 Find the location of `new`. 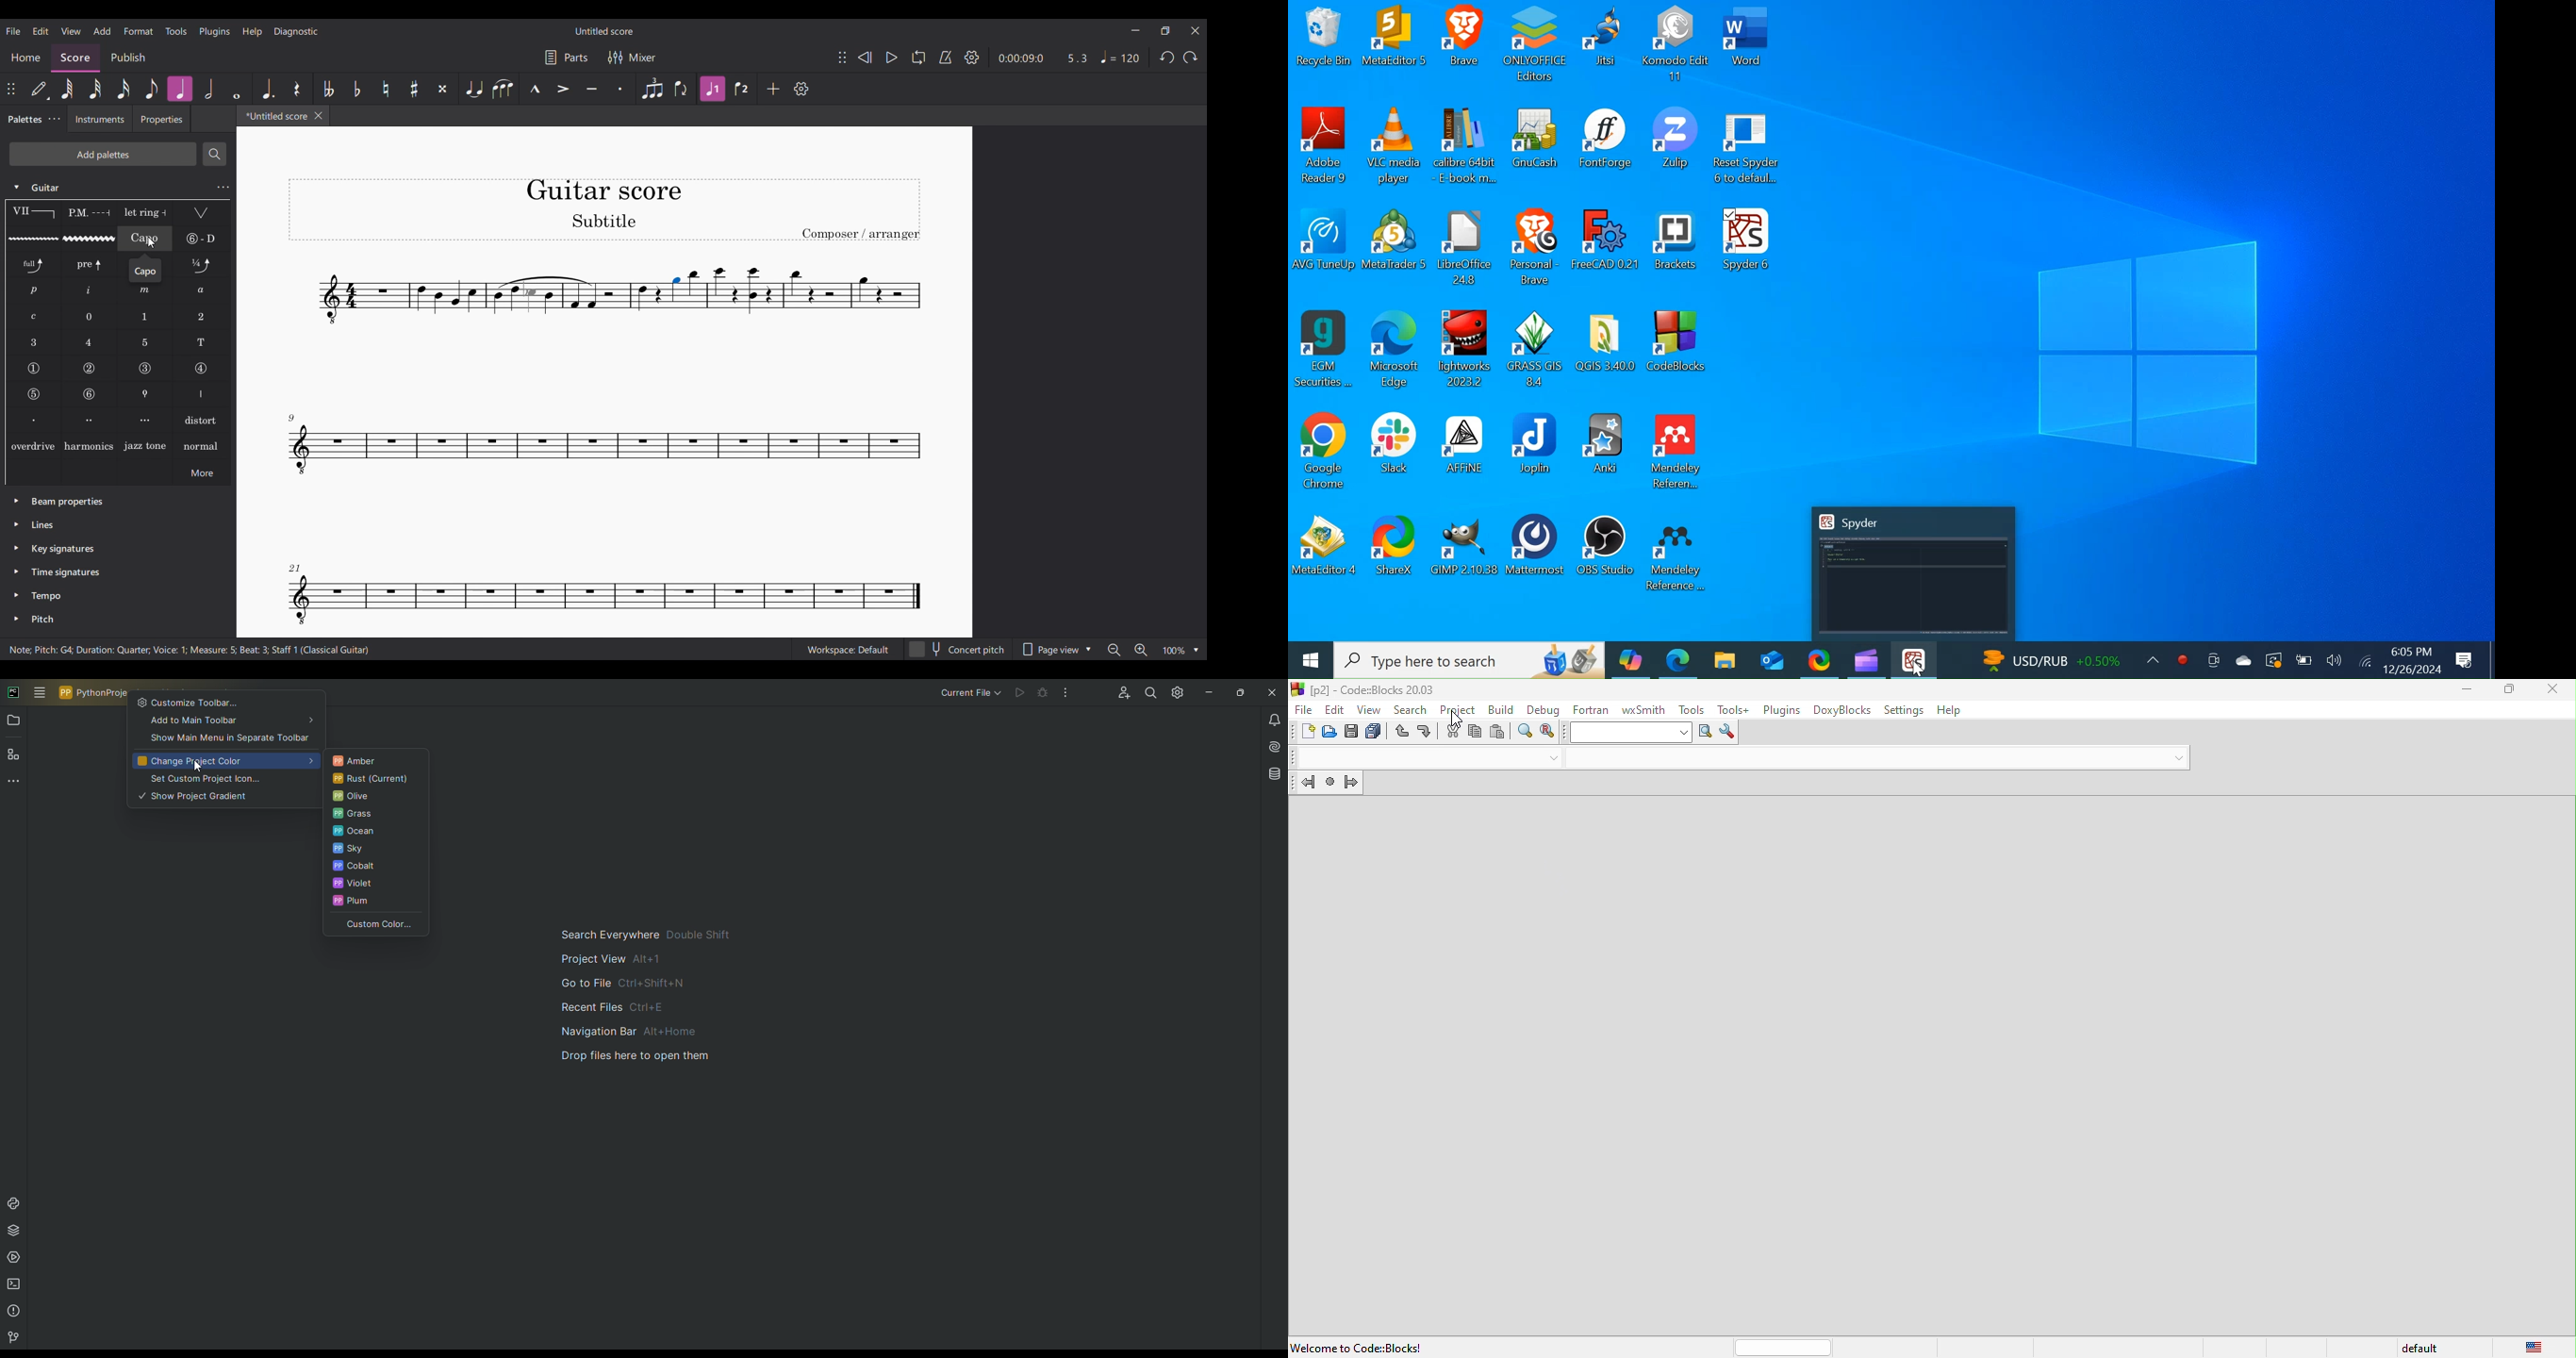

new is located at coordinates (1302, 734).